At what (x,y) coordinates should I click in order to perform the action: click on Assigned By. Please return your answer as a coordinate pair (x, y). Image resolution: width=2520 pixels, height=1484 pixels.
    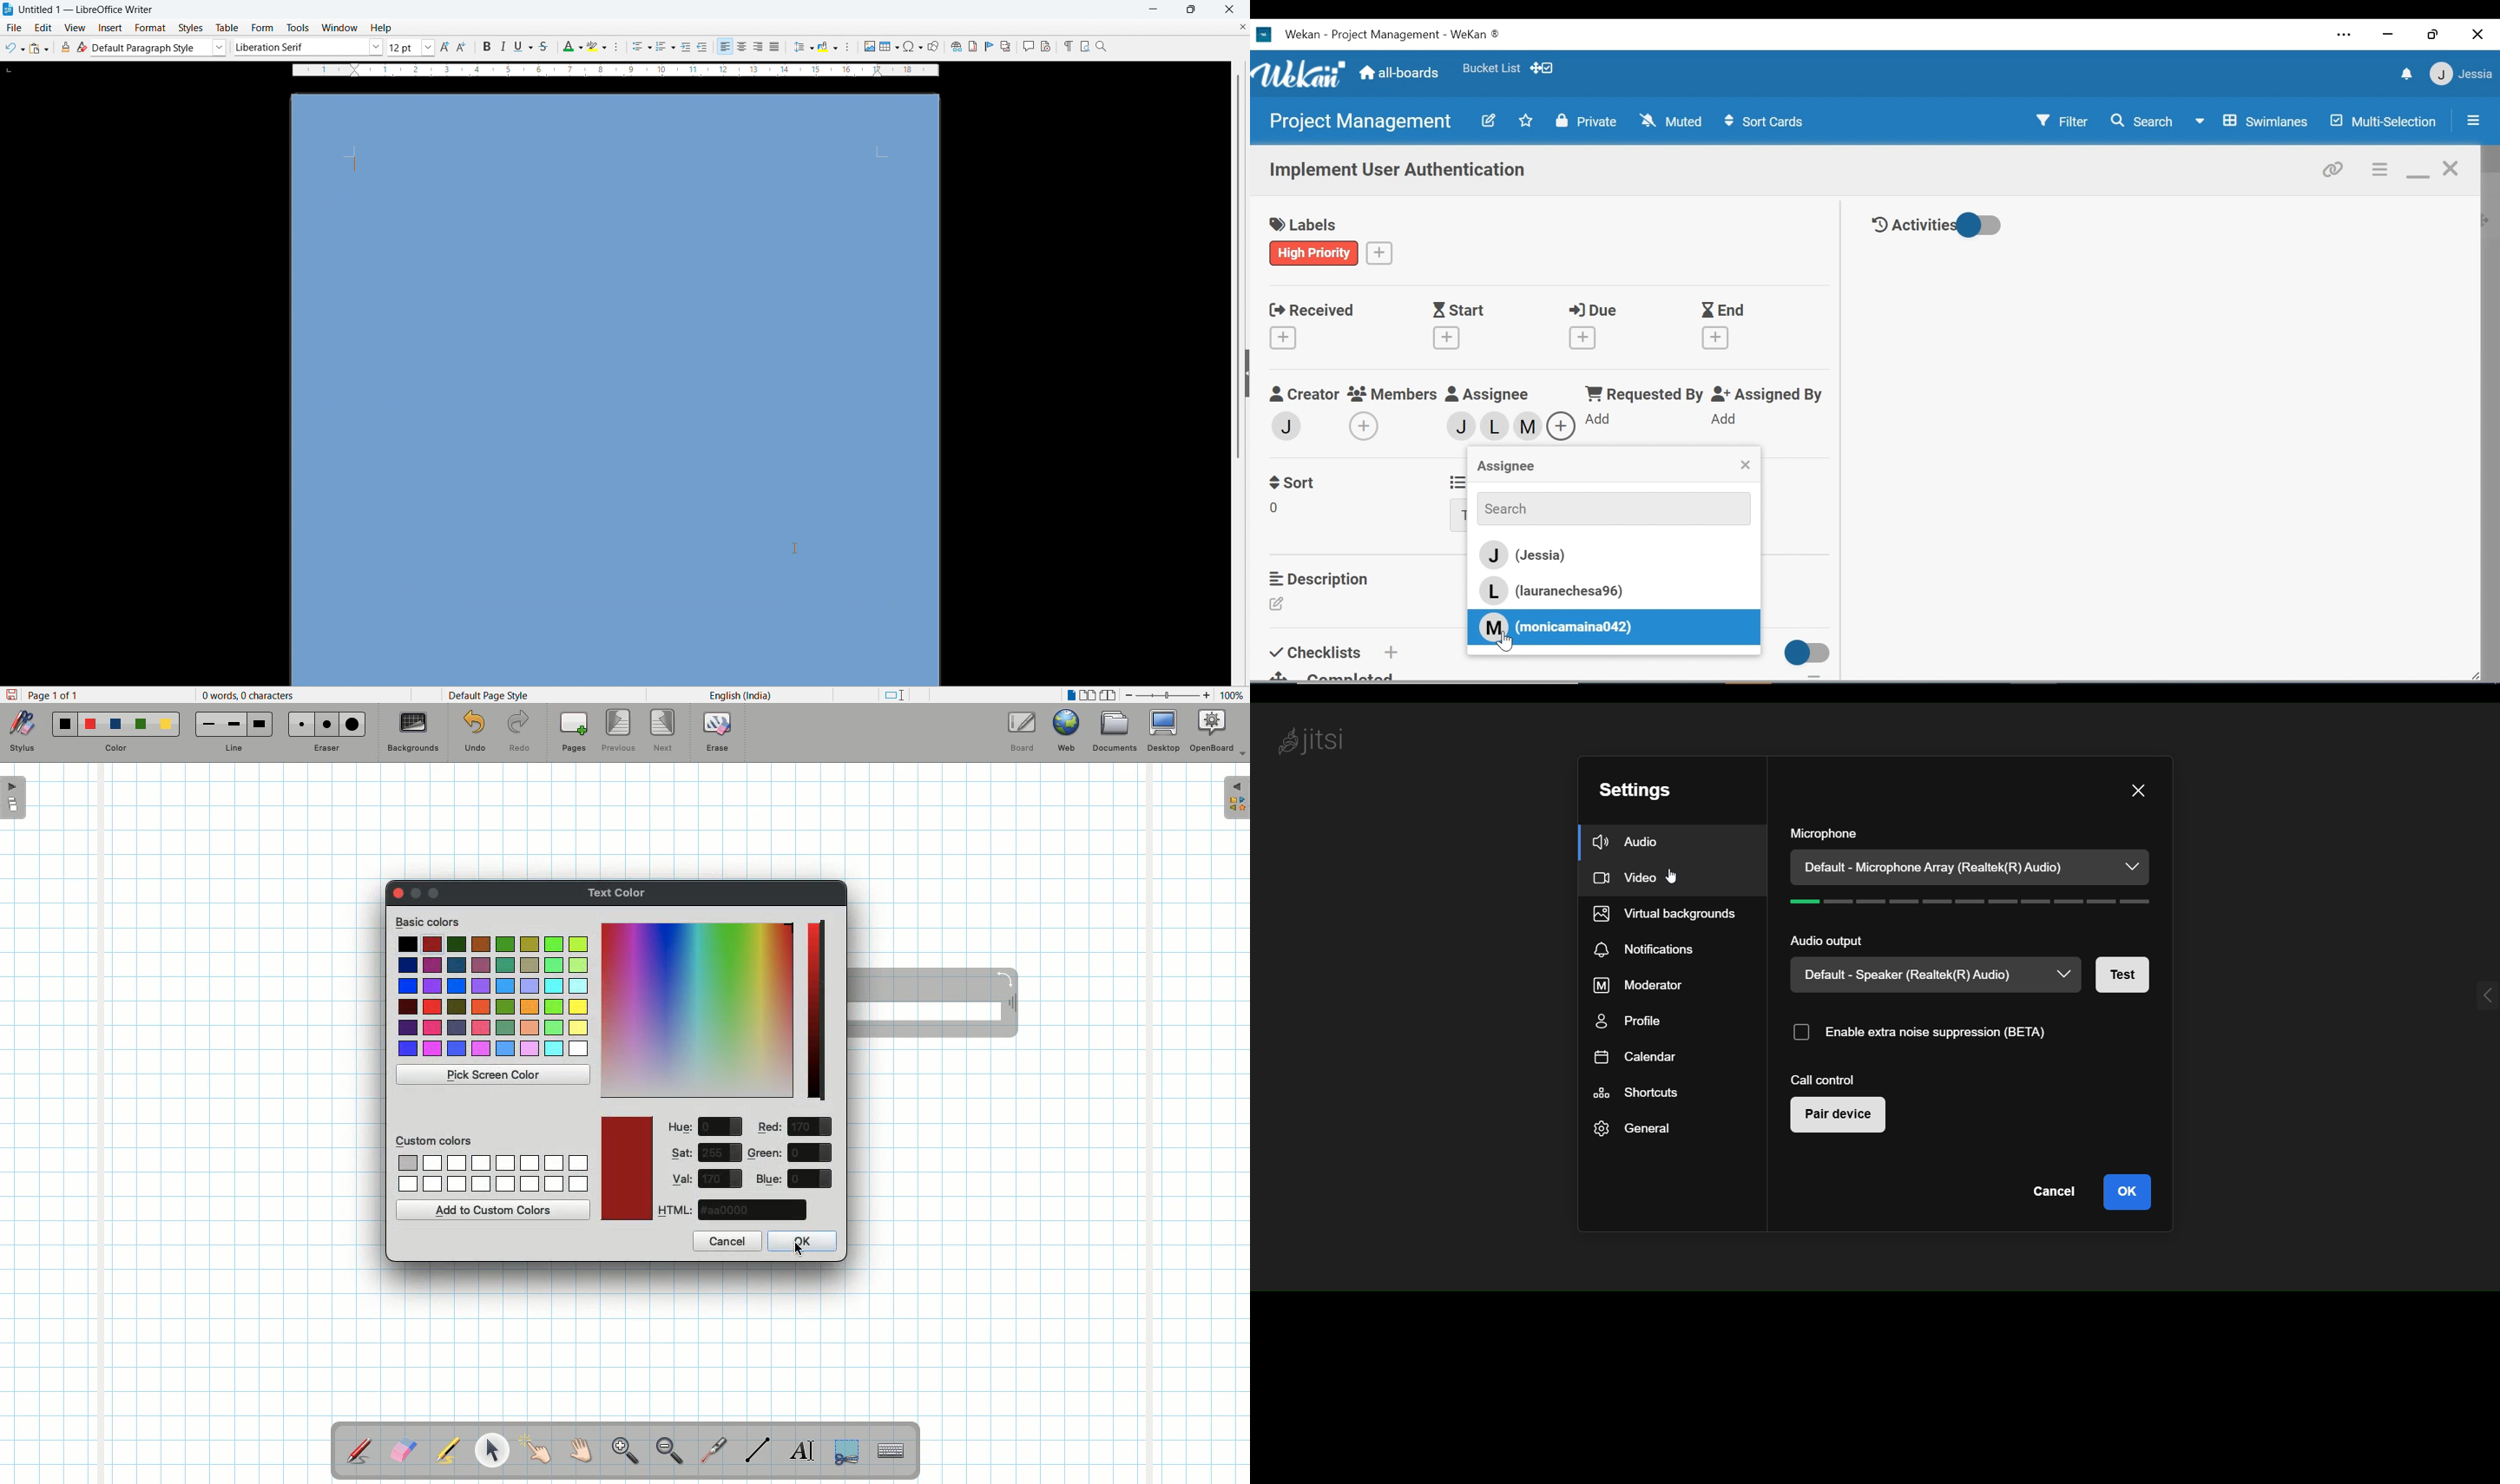
    Looking at the image, I should click on (1768, 395).